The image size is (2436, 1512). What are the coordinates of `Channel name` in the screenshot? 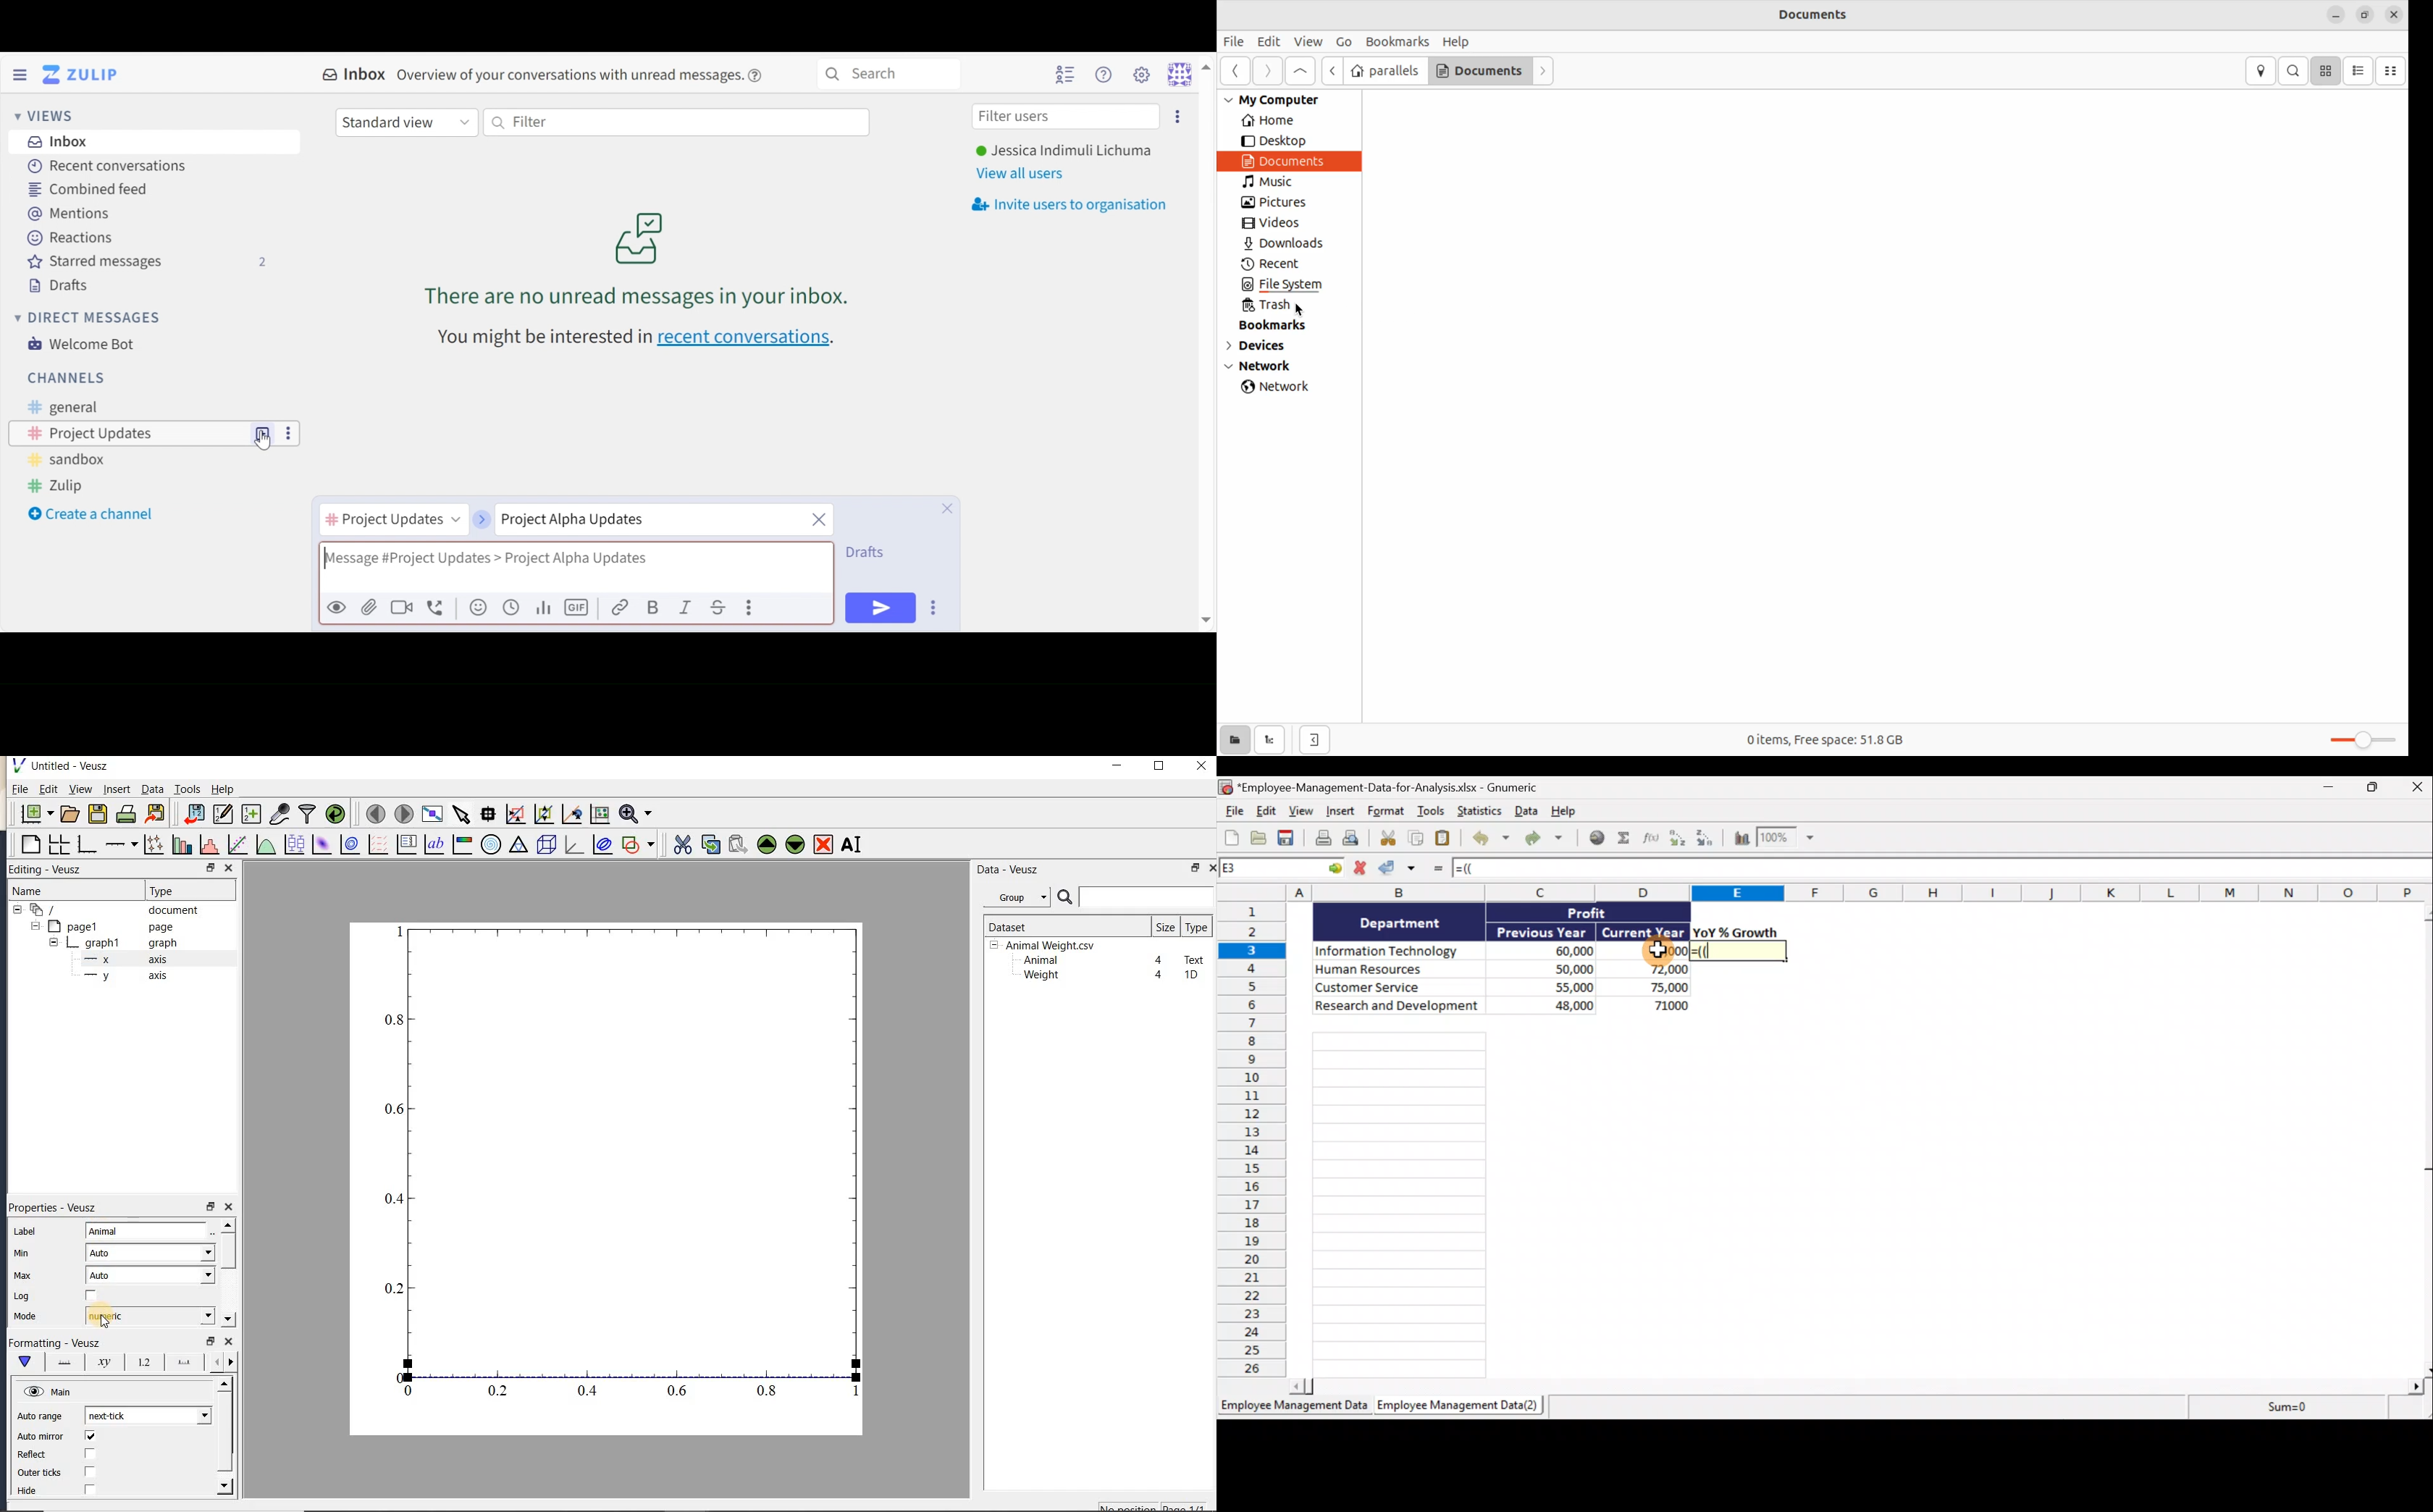 It's located at (393, 521).